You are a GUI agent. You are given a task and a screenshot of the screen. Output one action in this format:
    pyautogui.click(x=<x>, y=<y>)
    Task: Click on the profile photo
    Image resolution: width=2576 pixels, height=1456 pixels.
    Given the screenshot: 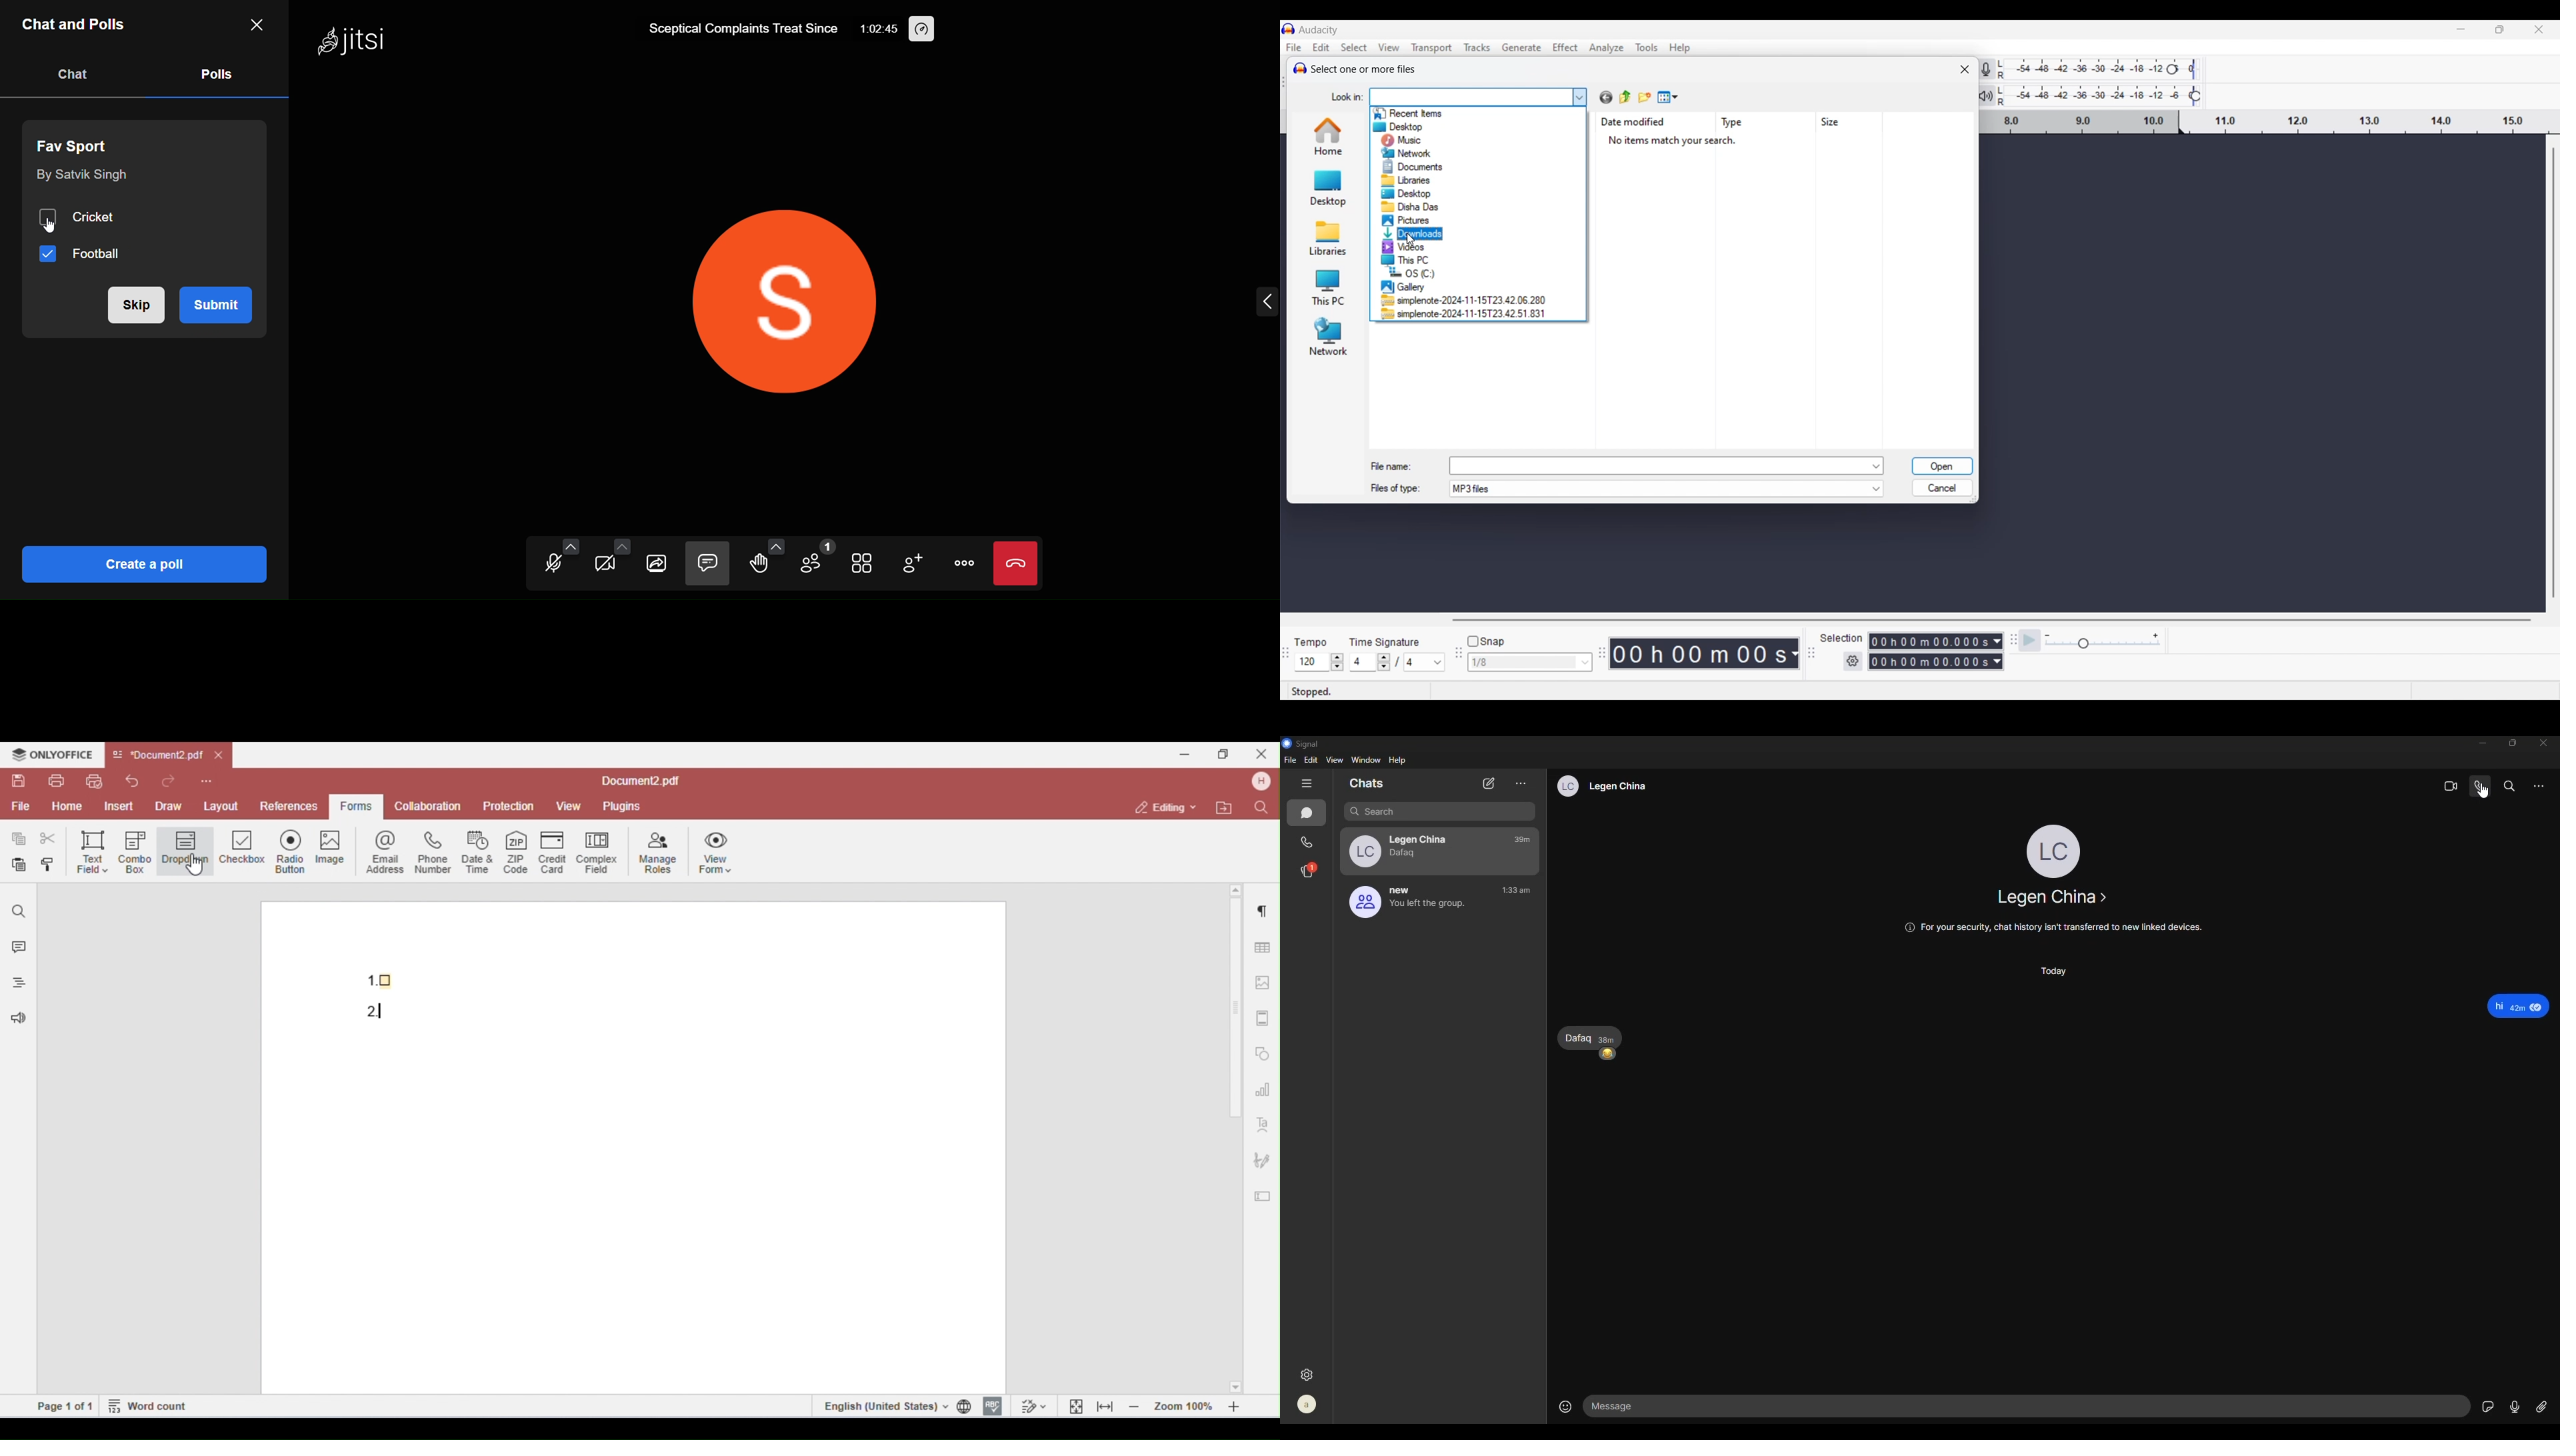 What is the action you would take?
    pyautogui.click(x=2054, y=844)
    